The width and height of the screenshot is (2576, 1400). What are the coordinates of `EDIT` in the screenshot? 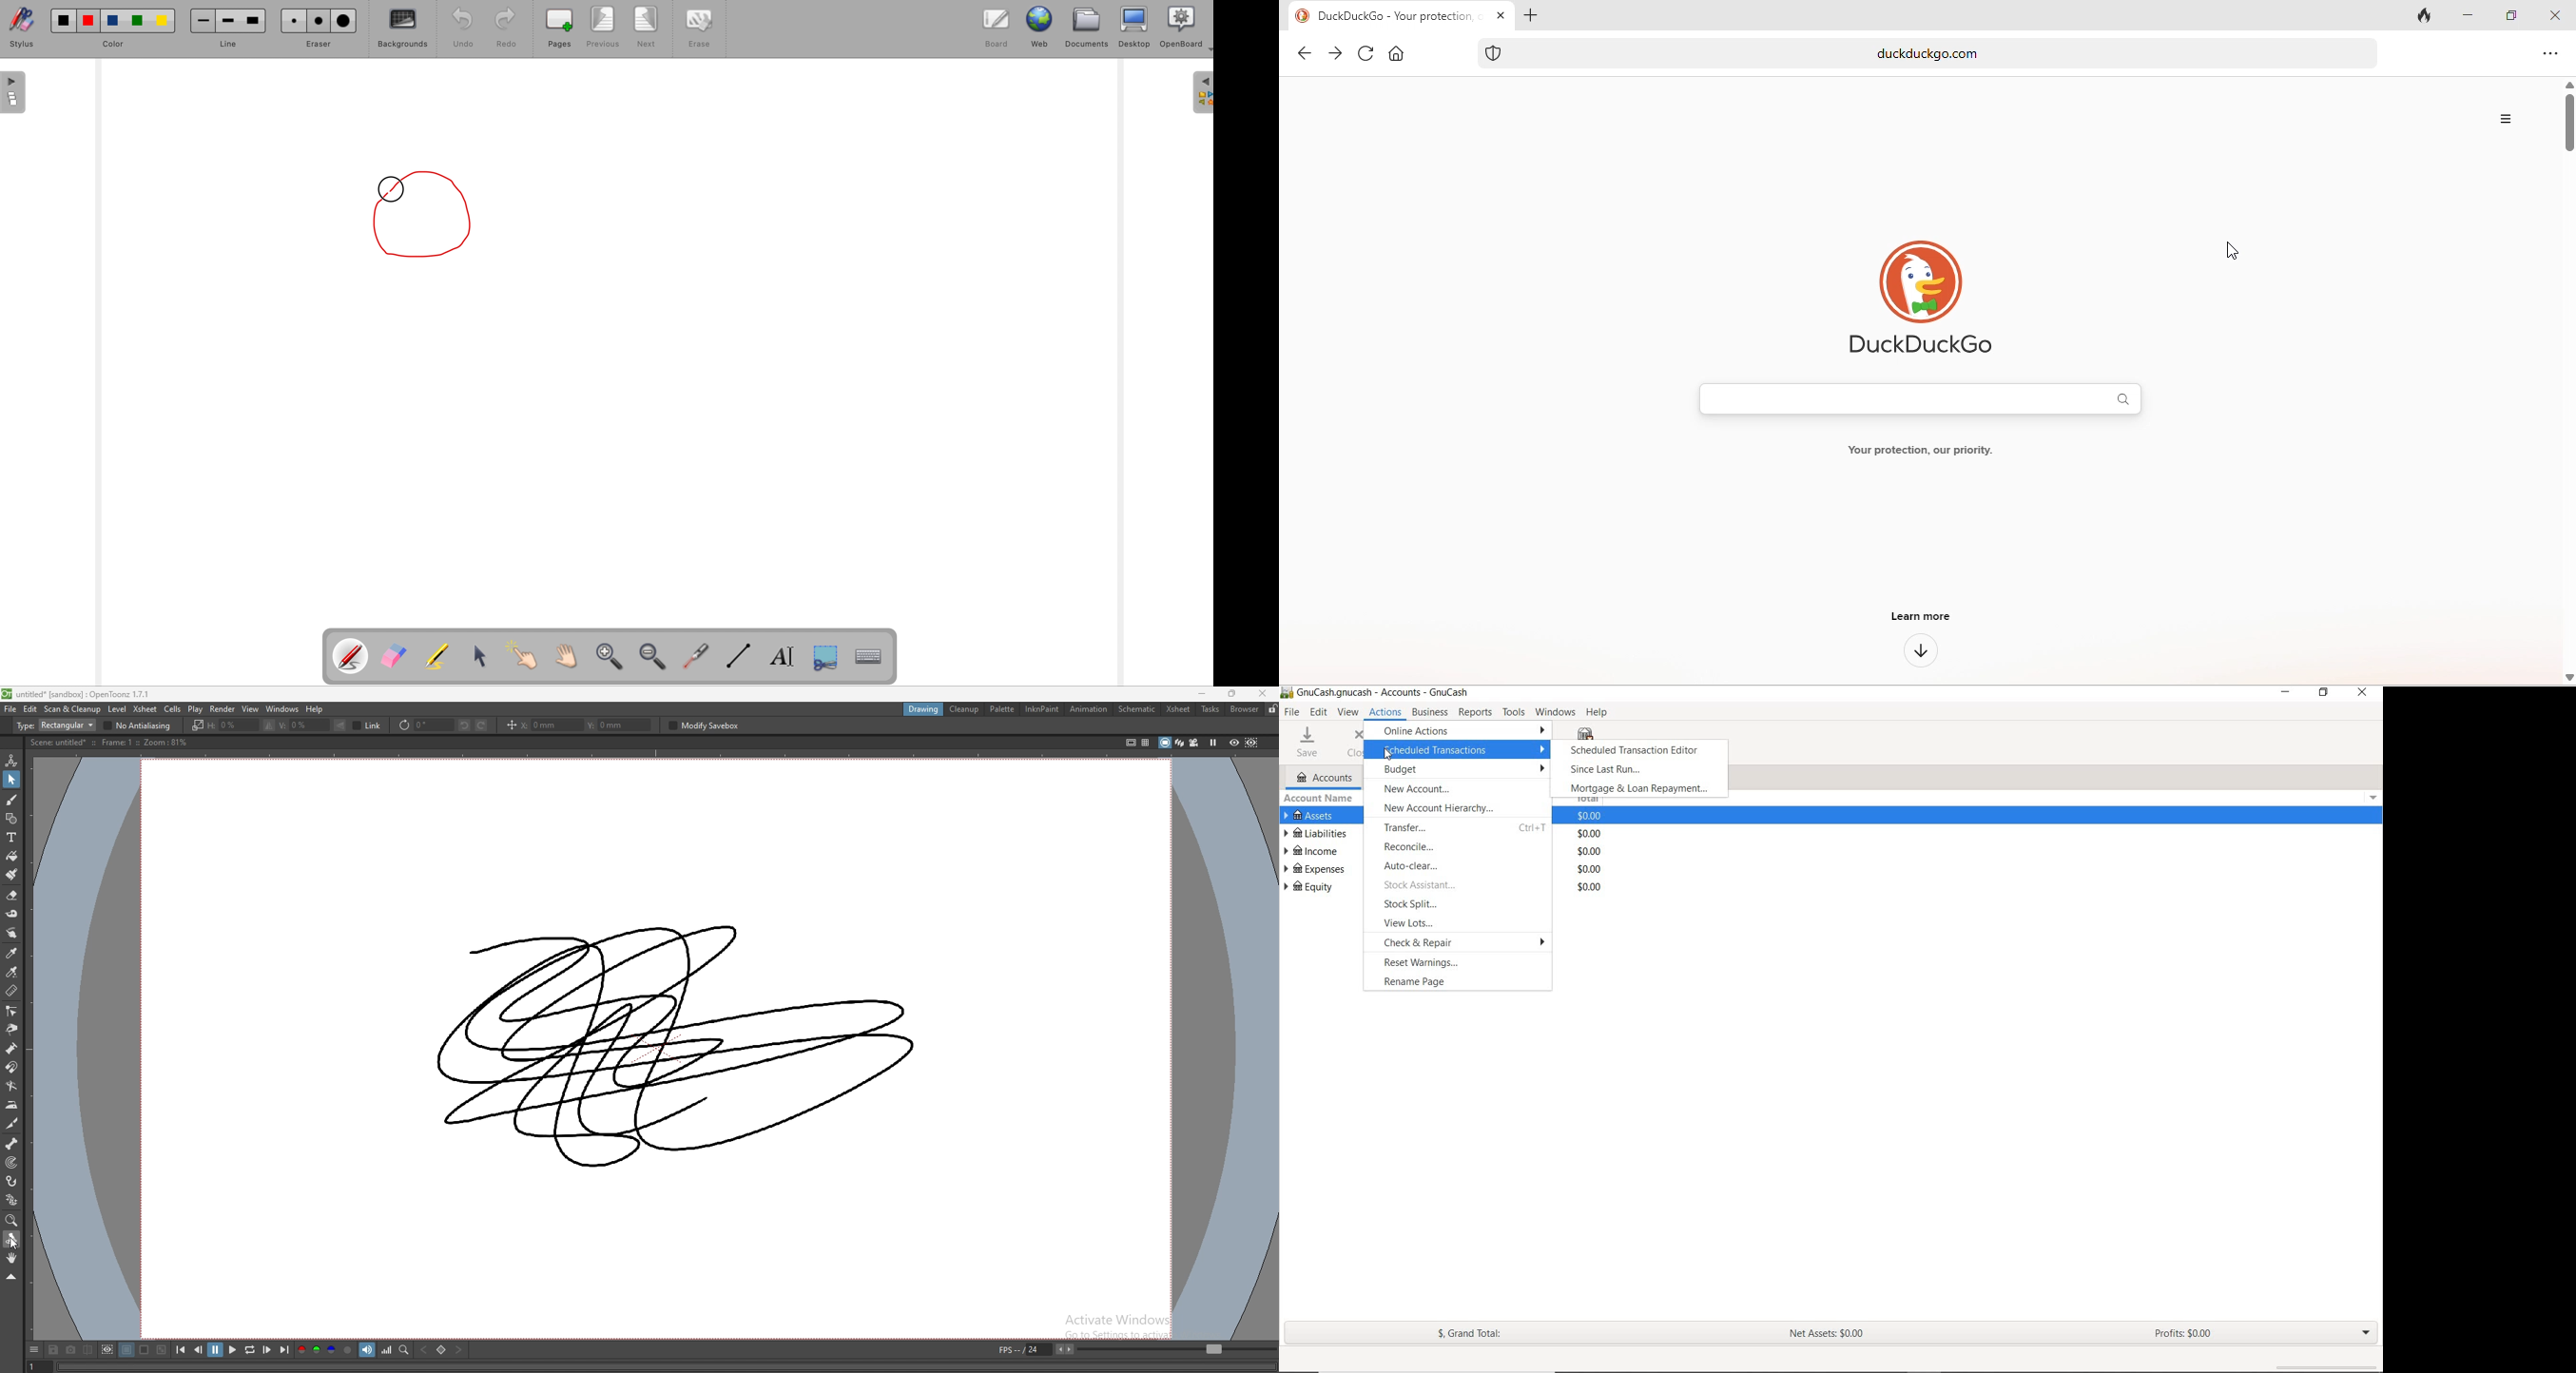 It's located at (1319, 713).